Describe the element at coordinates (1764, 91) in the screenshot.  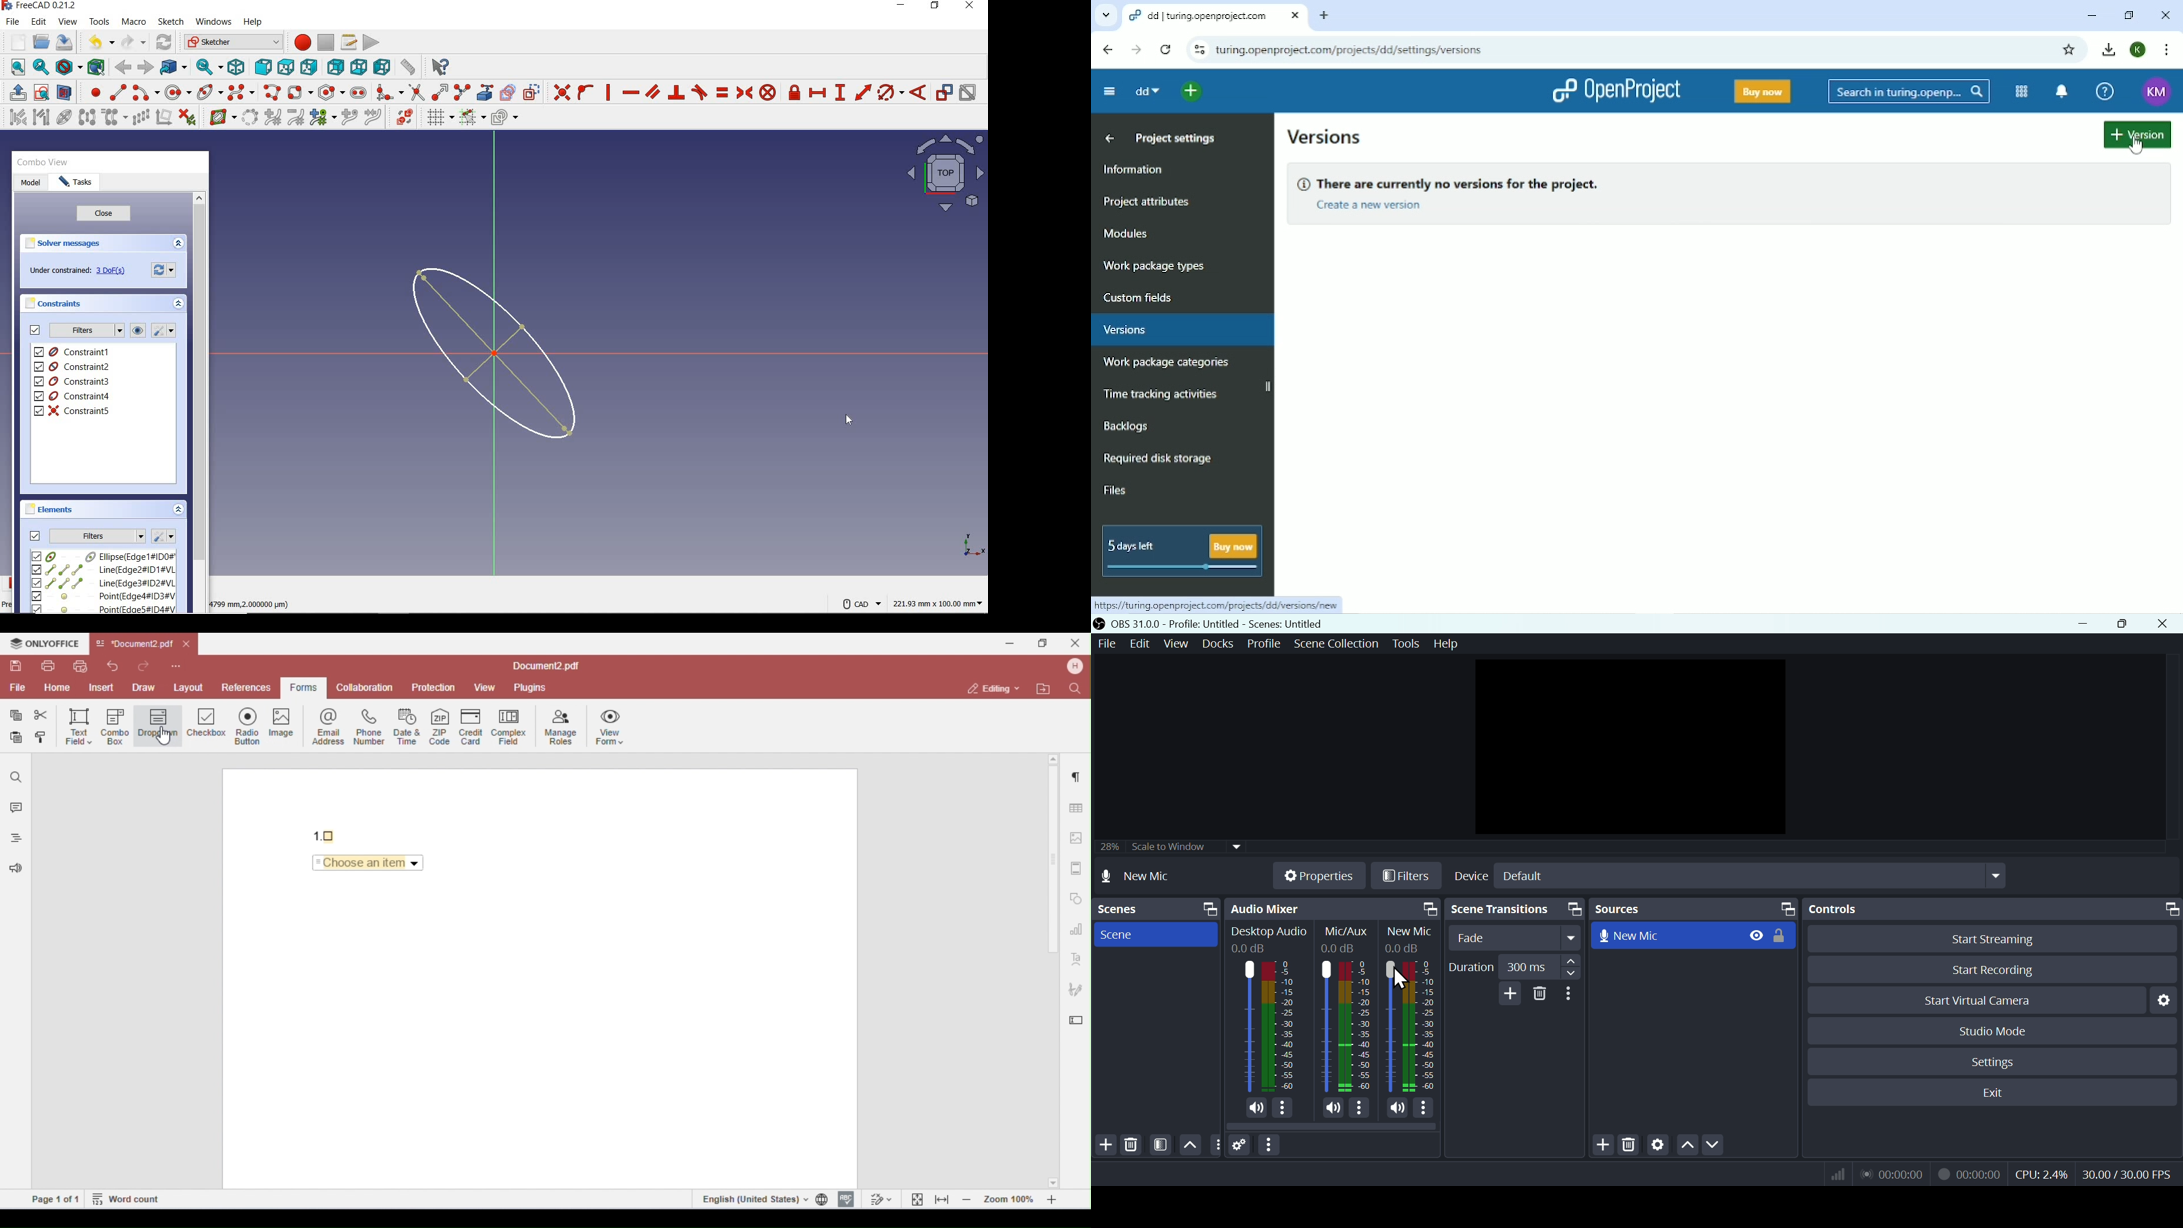
I see `Buy now` at that location.